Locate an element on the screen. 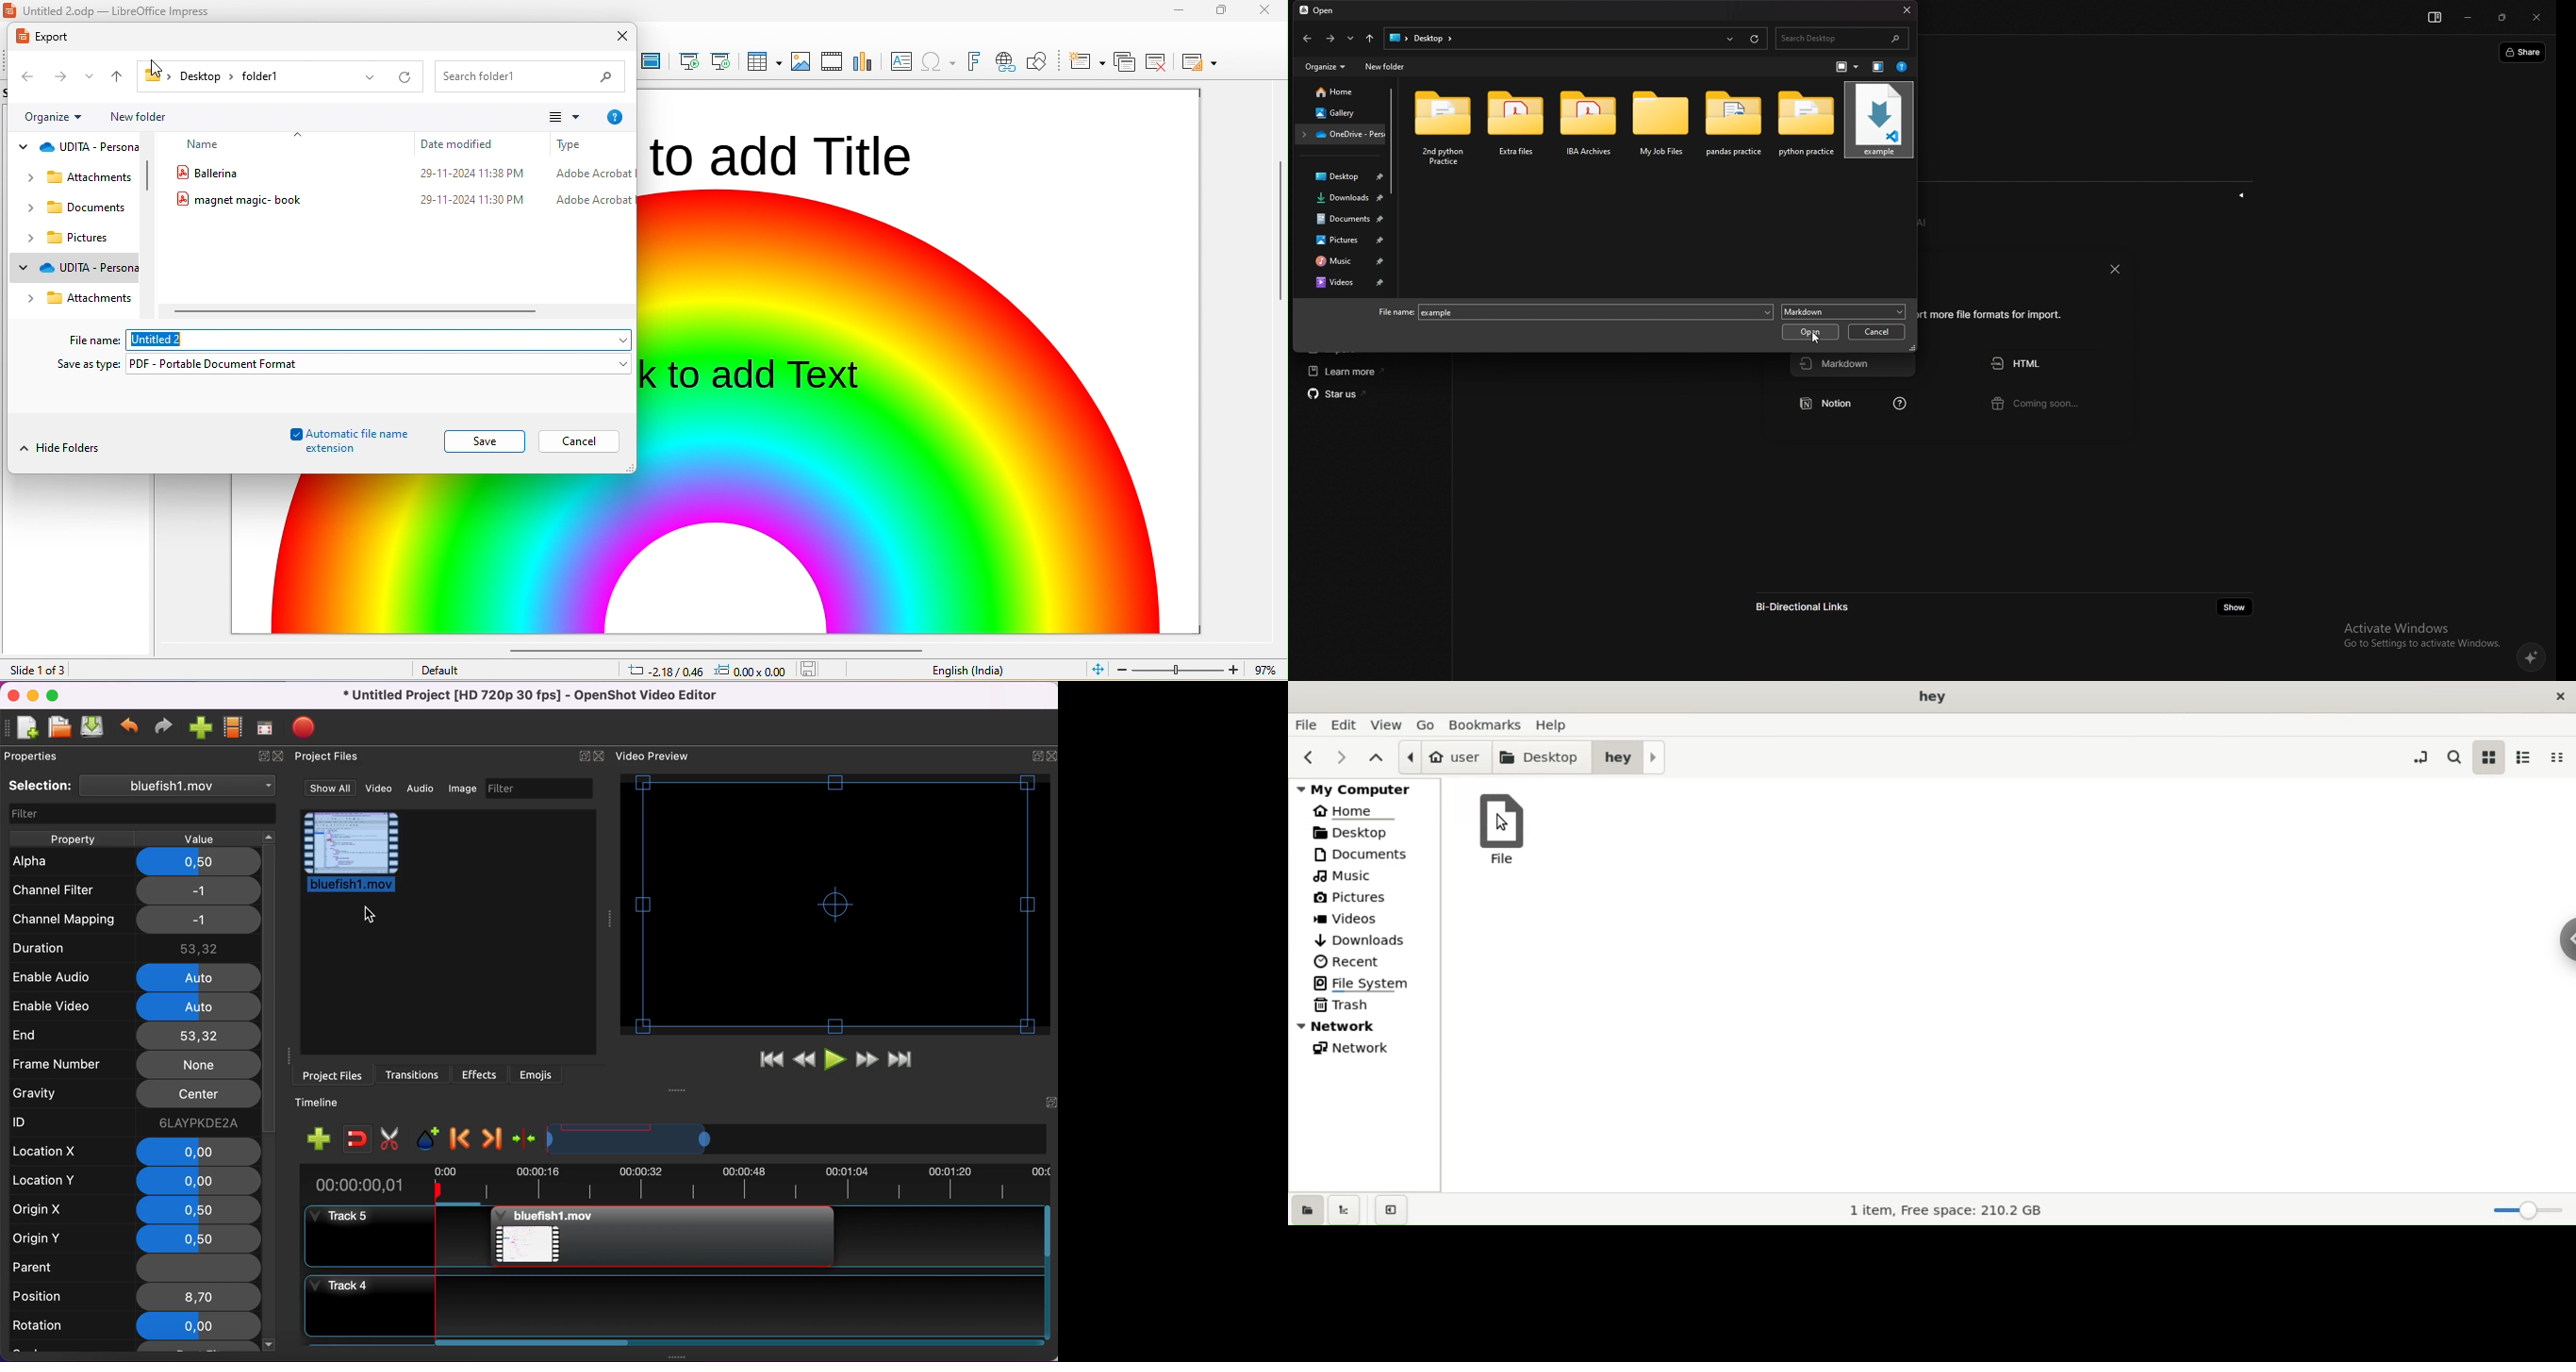 The height and width of the screenshot is (1372, 2576). export is located at coordinates (46, 38).